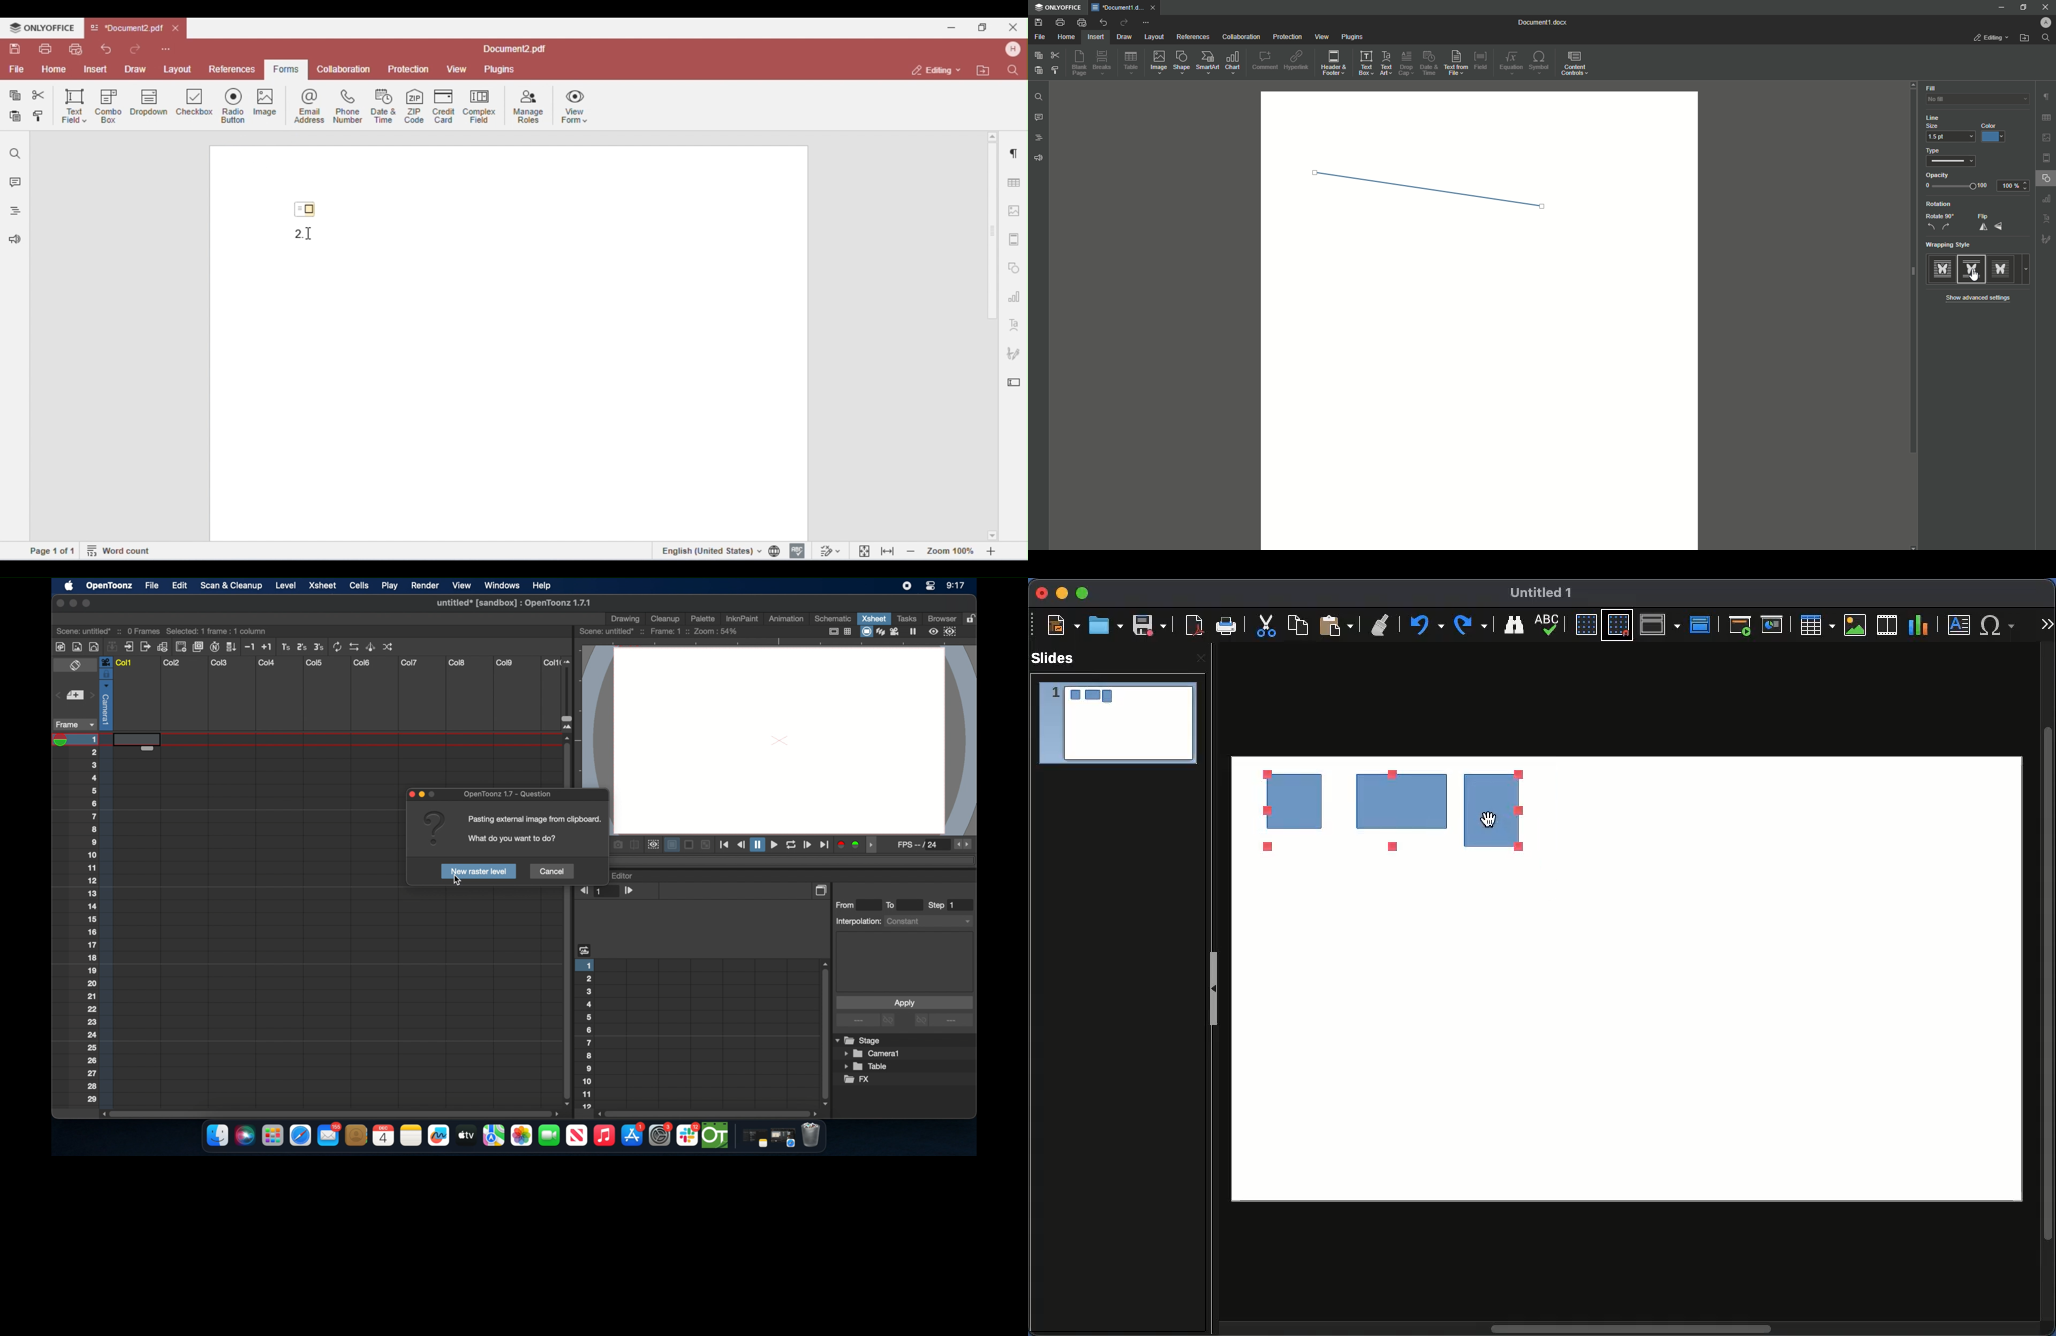  Describe the element at coordinates (1040, 37) in the screenshot. I see `File` at that location.